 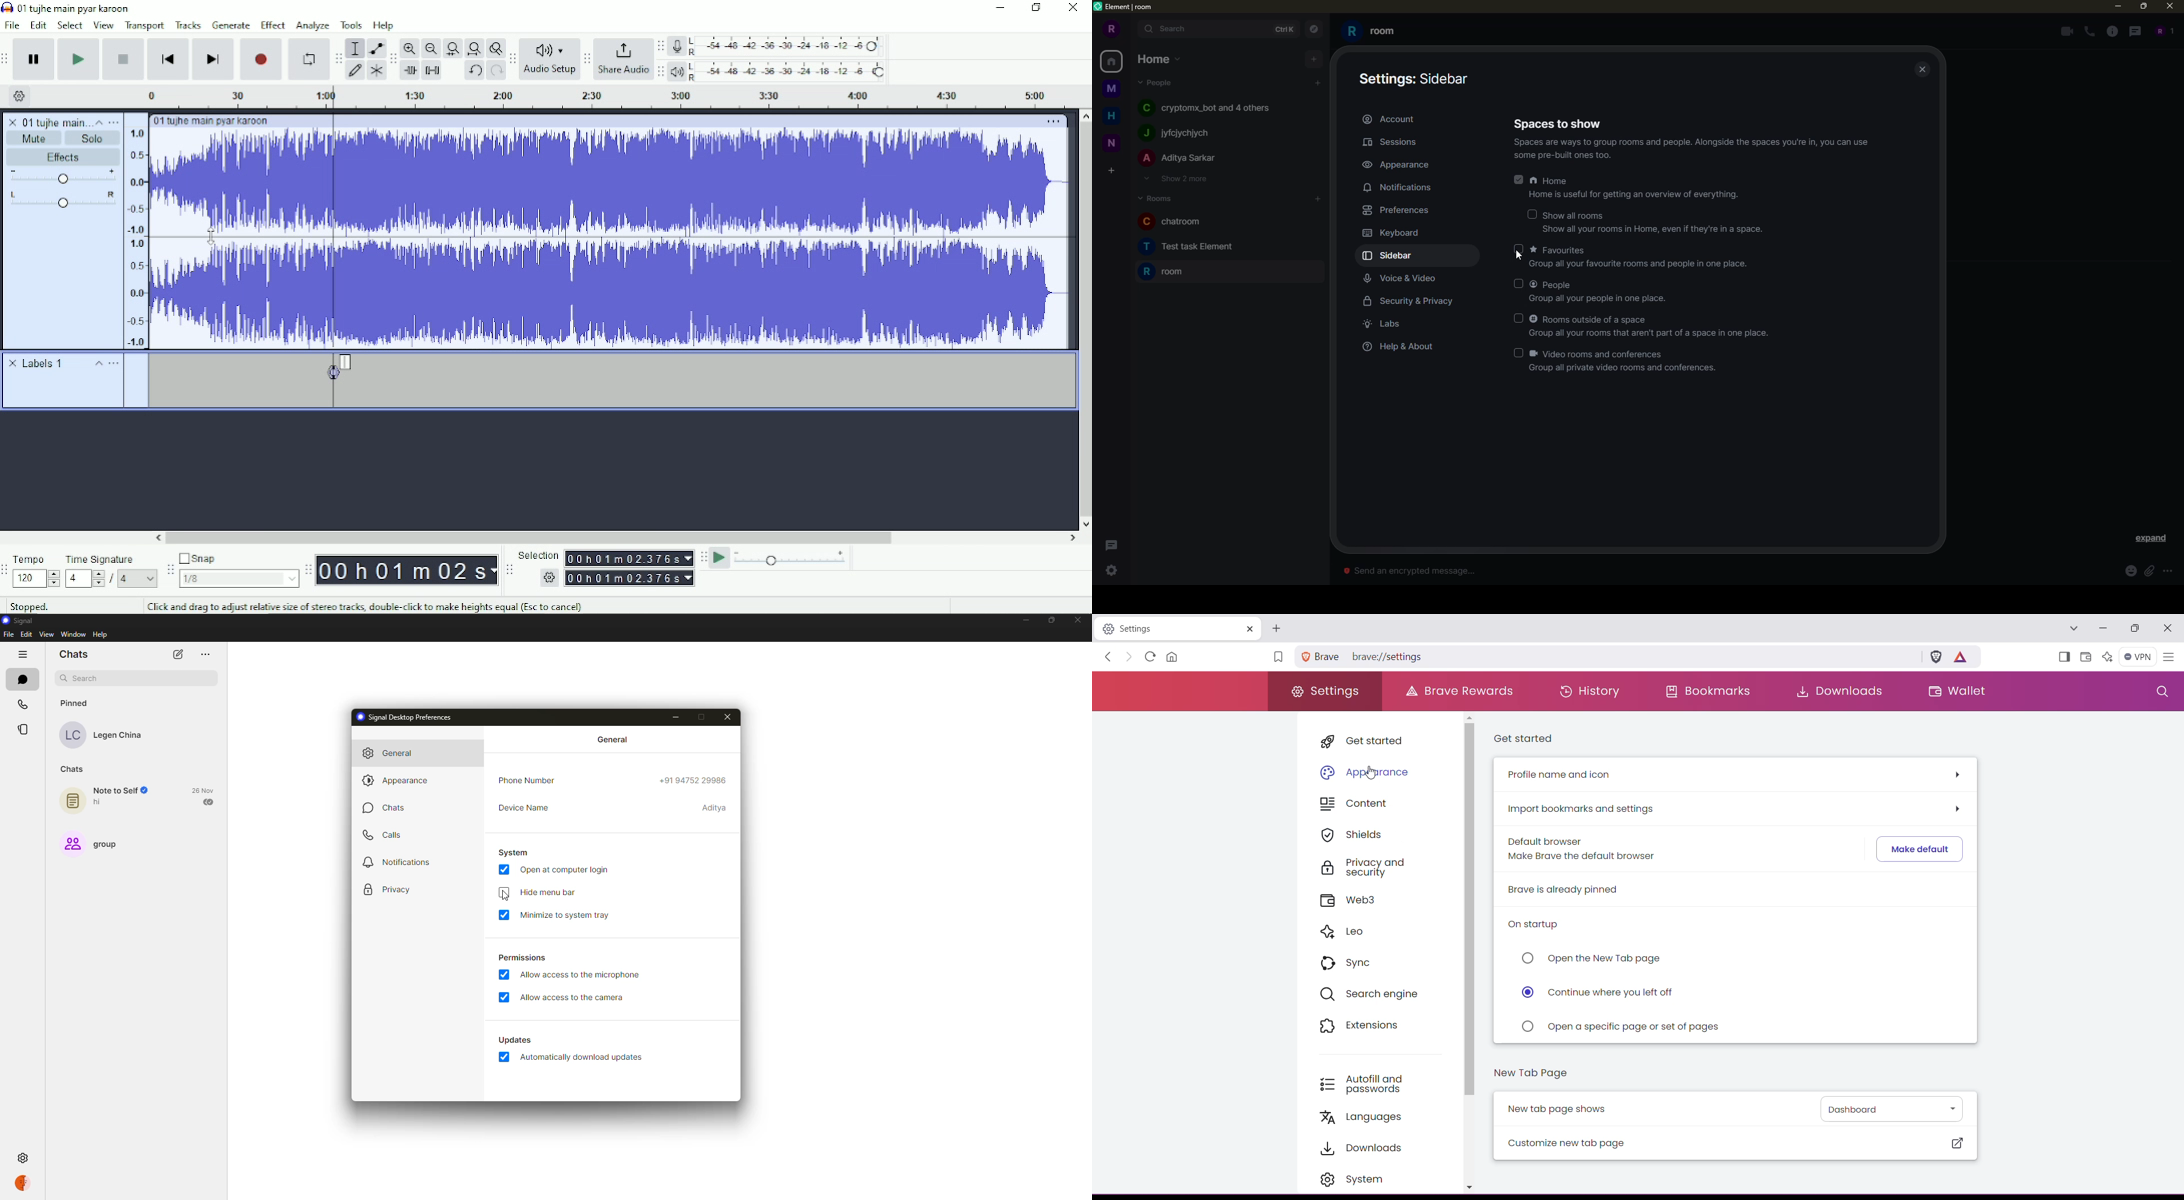 What do you see at coordinates (1190, 161) in the screenshot?
I see `A Aditya Sarkar` at bounding box center [1190, 161].